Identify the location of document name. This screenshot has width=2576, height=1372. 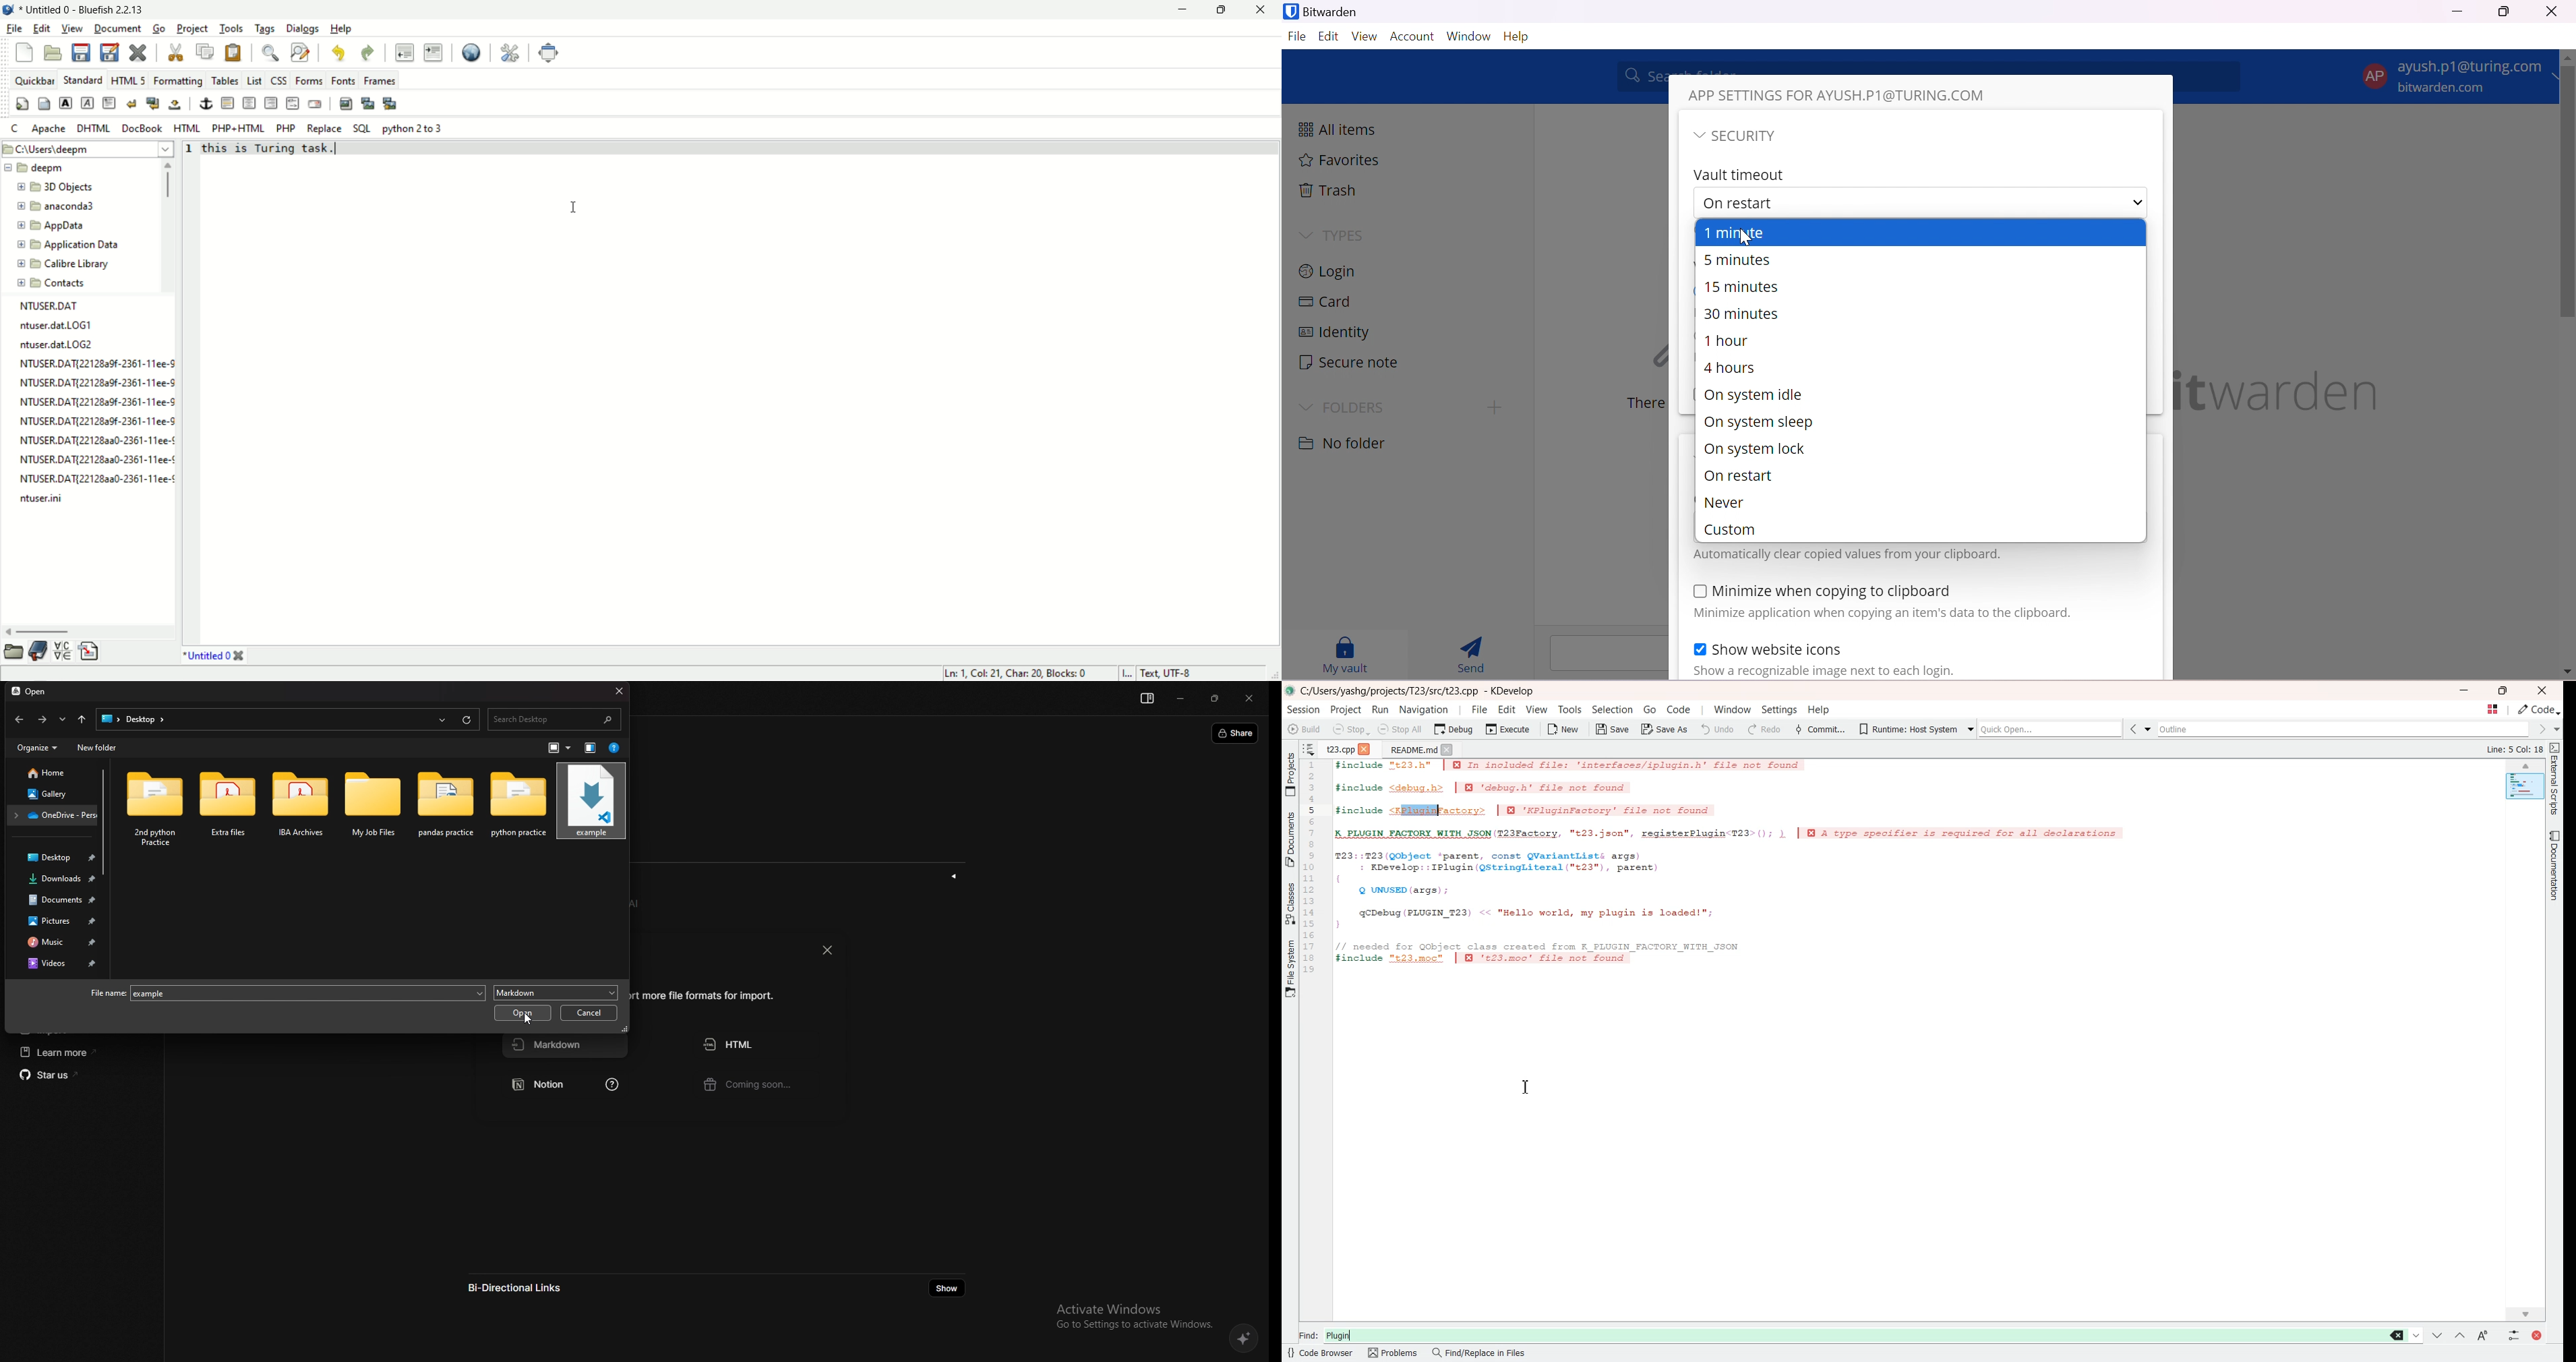
(90, 8).